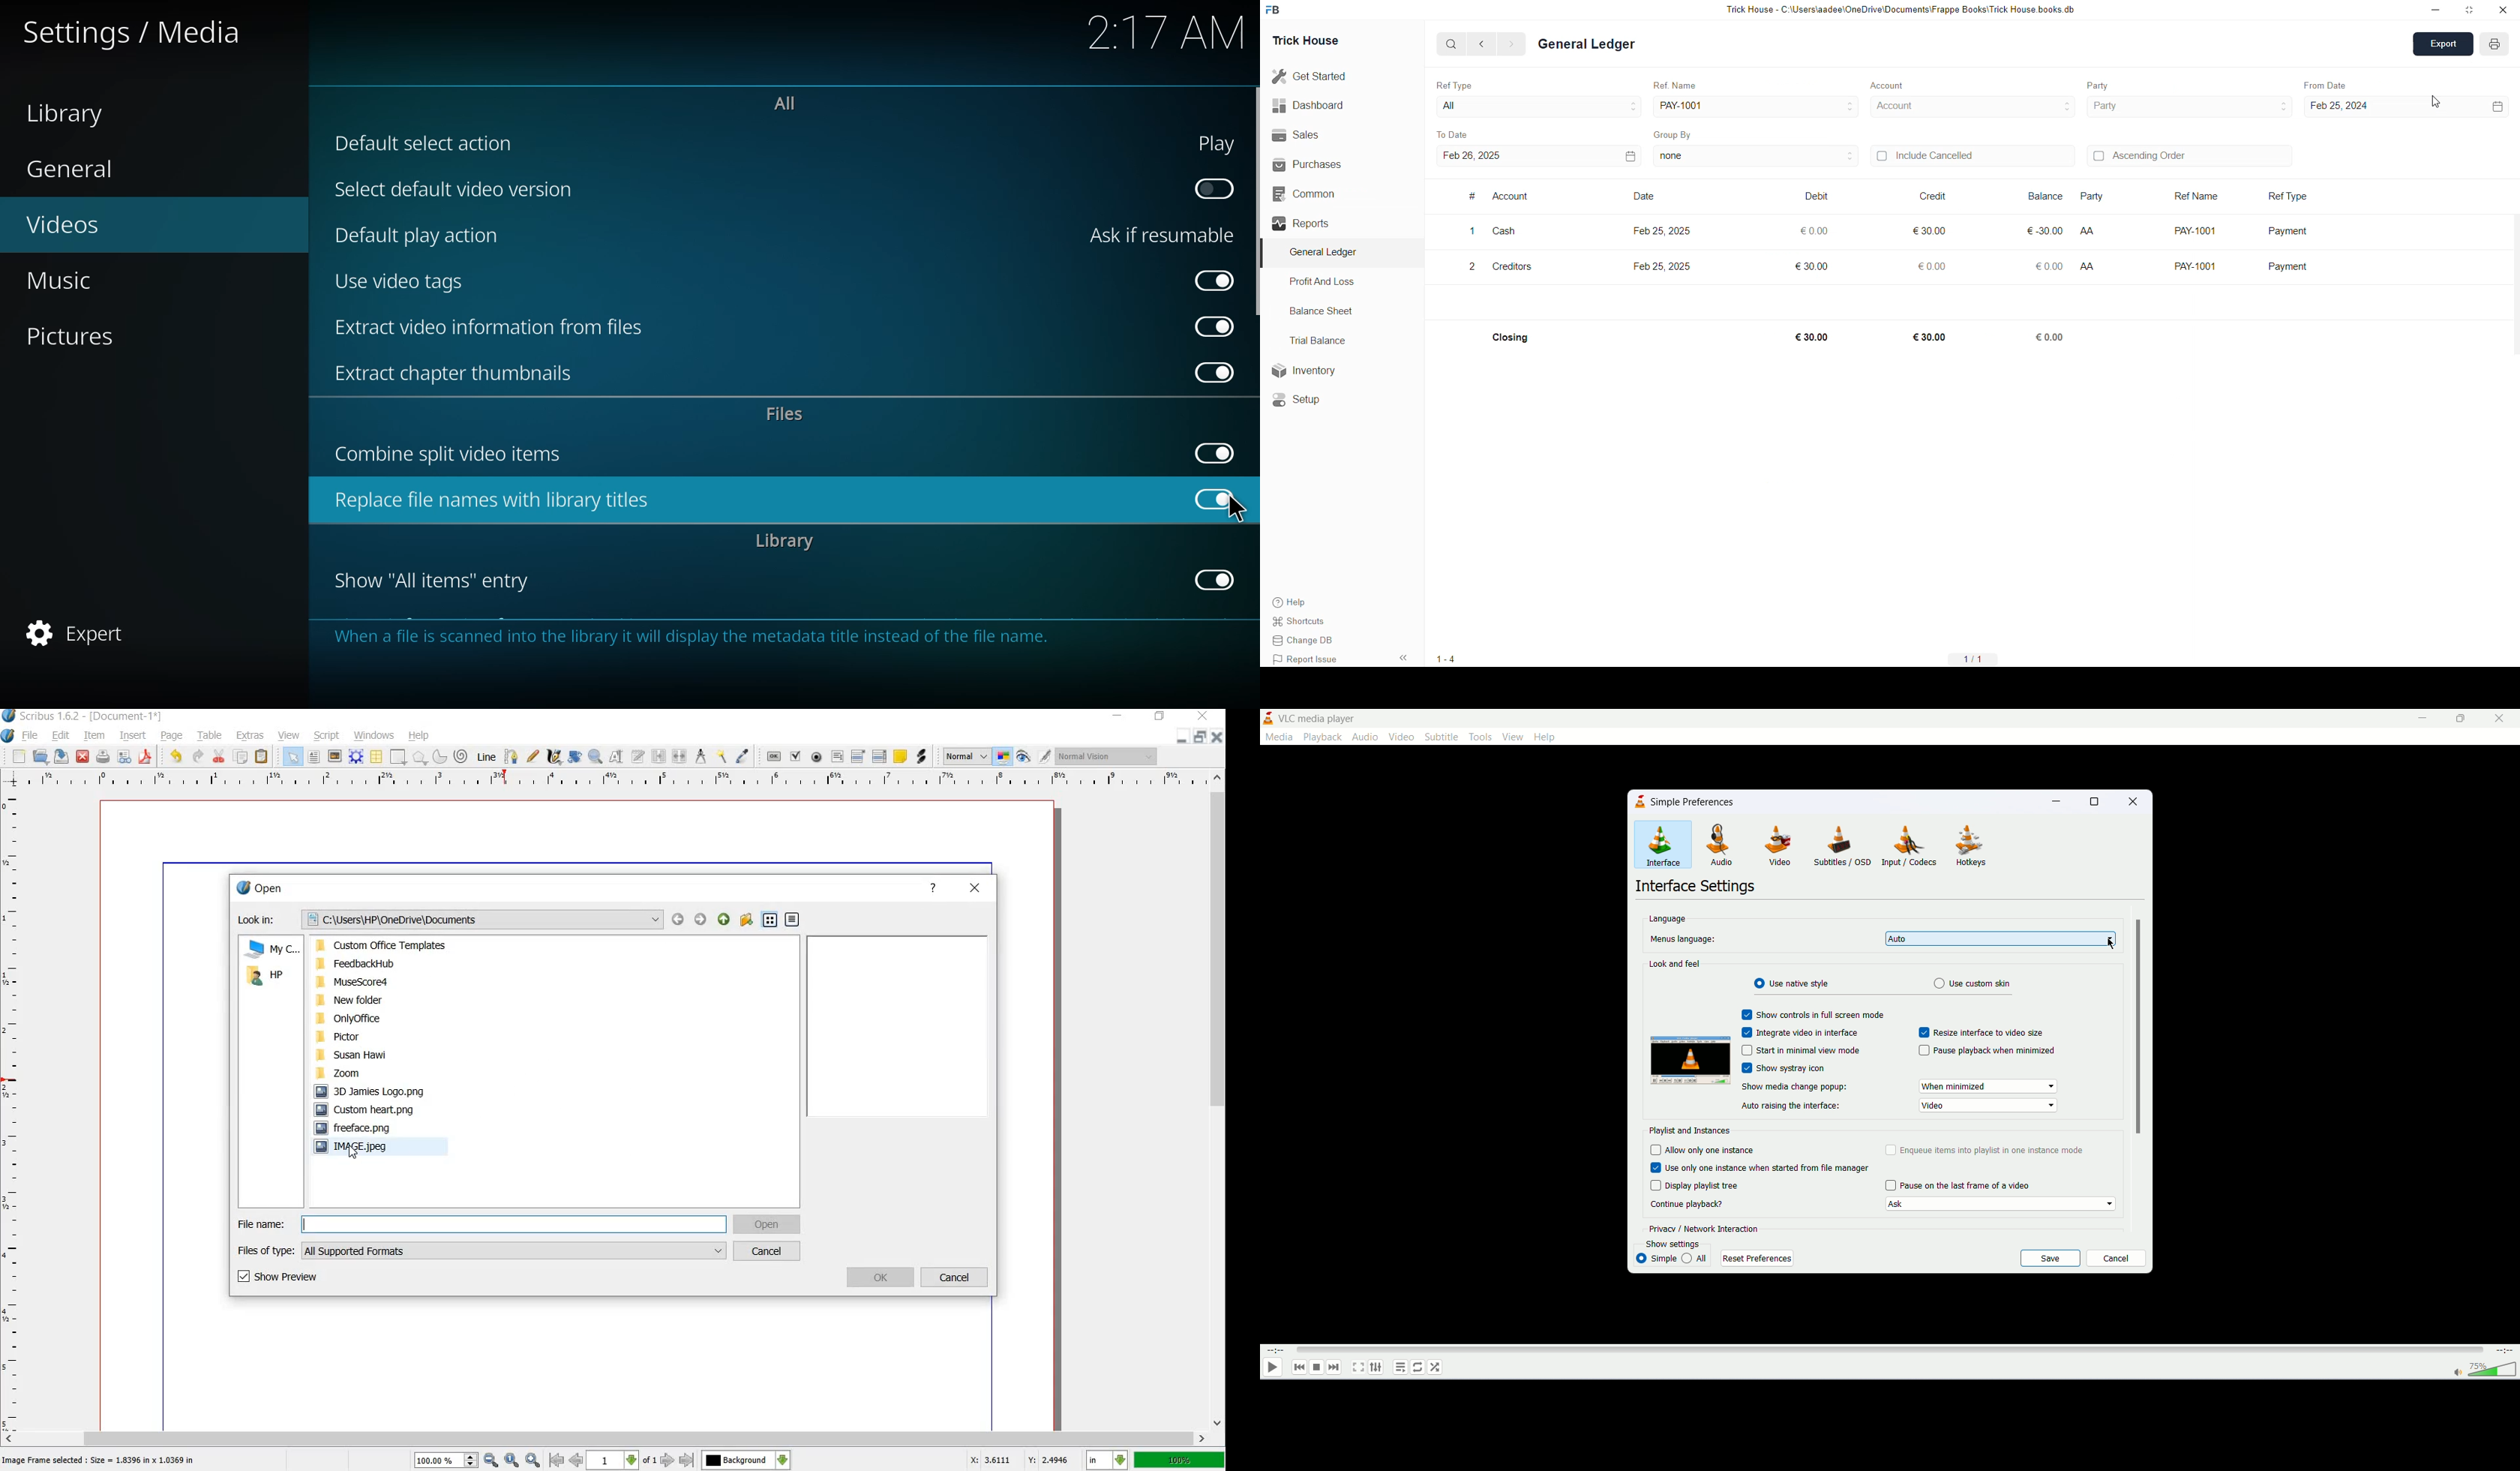 The image size is (2520, 1484). Describe the element at coordinates (2051, 265) in the screenshot. I see `€ 0.00` at that location.